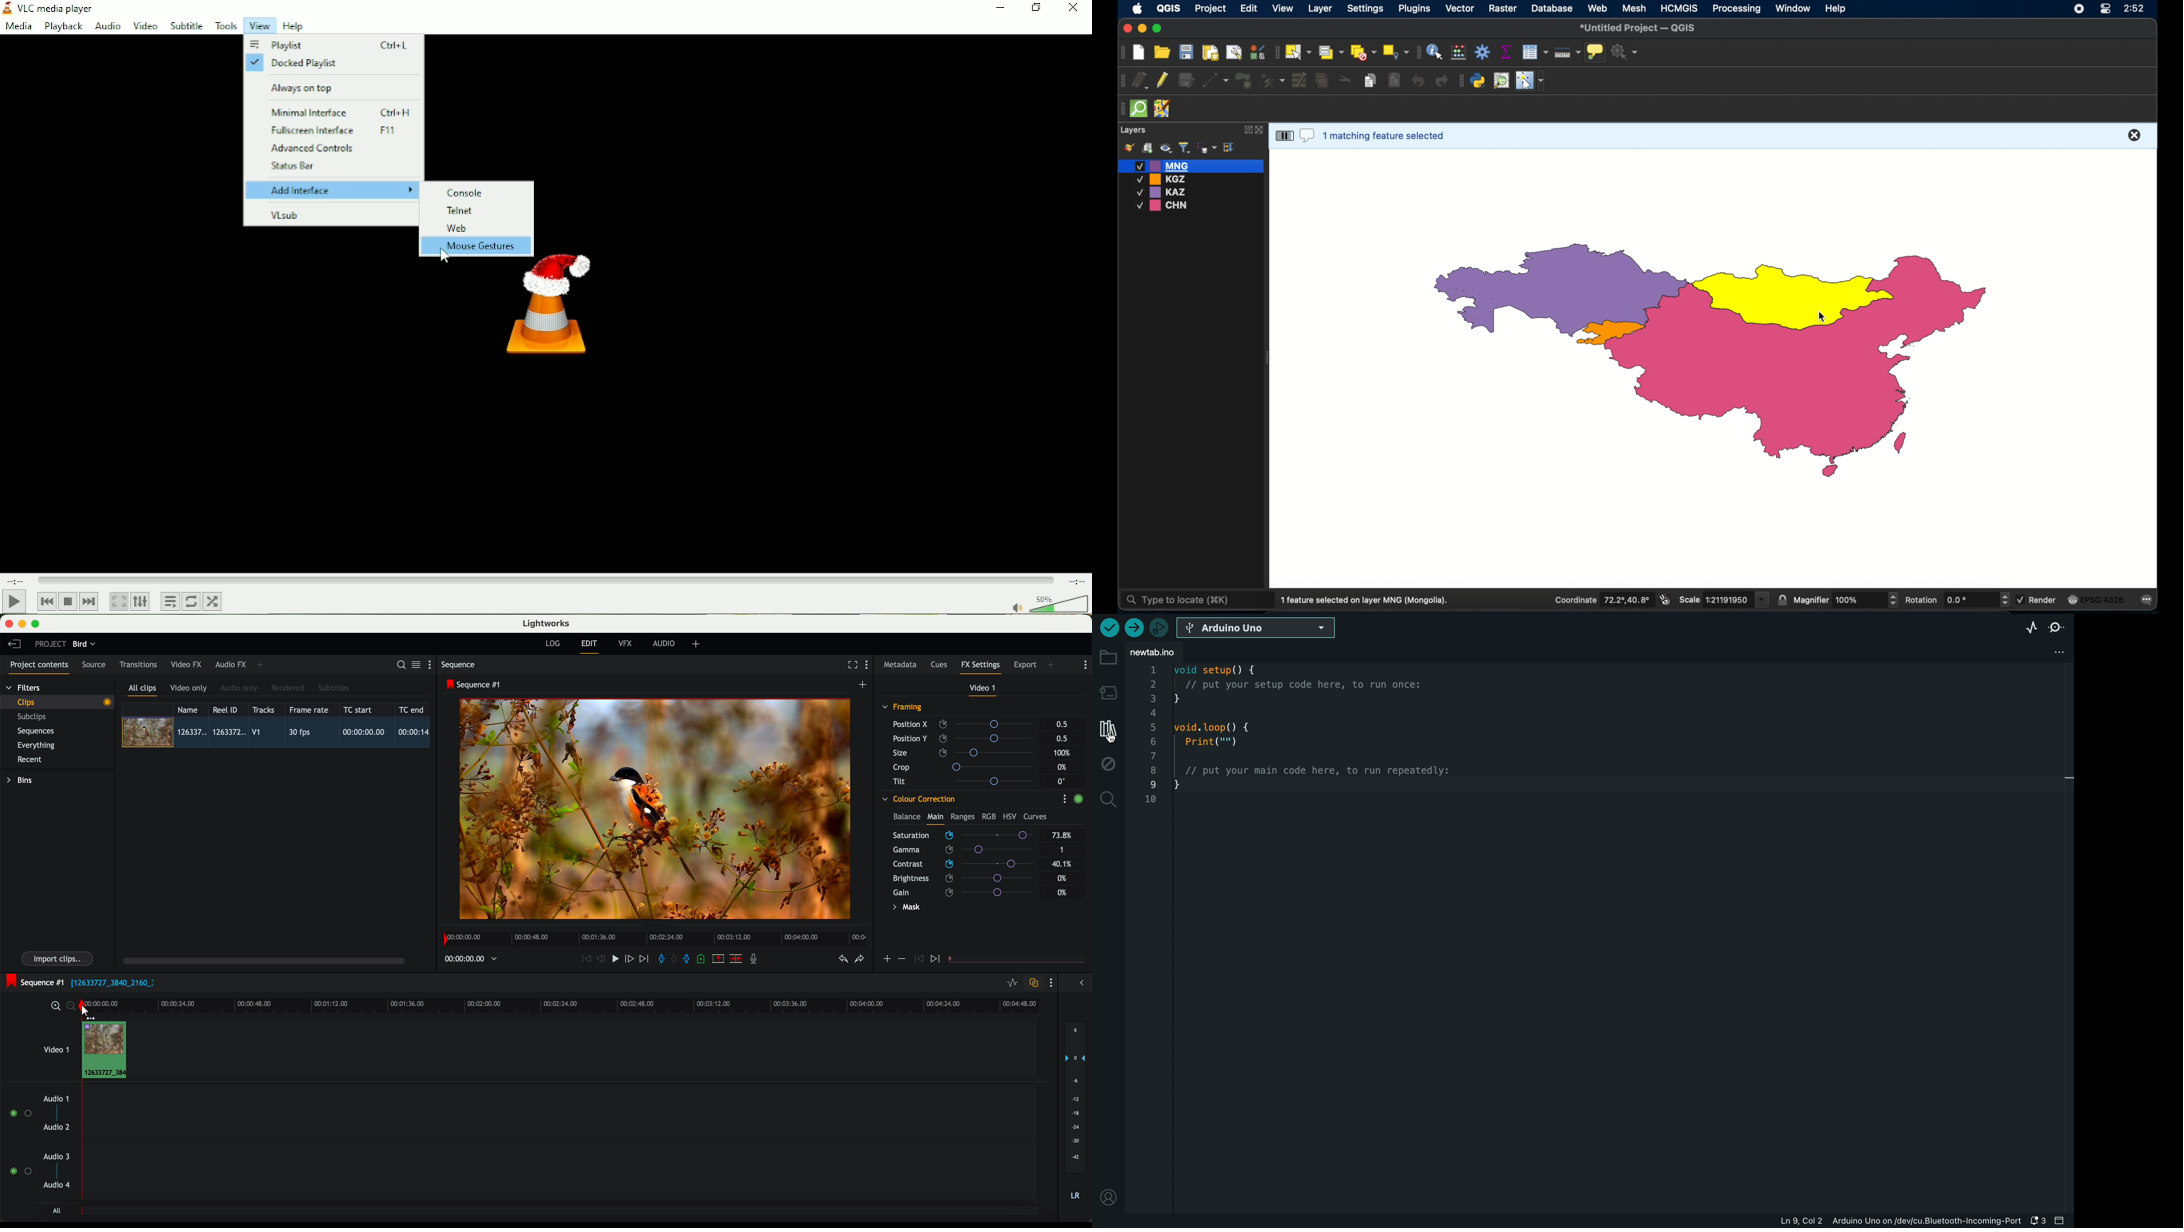 The width and height of the screenshot is (2184, 1232). I want to click on fx settings, so click(980, 667).